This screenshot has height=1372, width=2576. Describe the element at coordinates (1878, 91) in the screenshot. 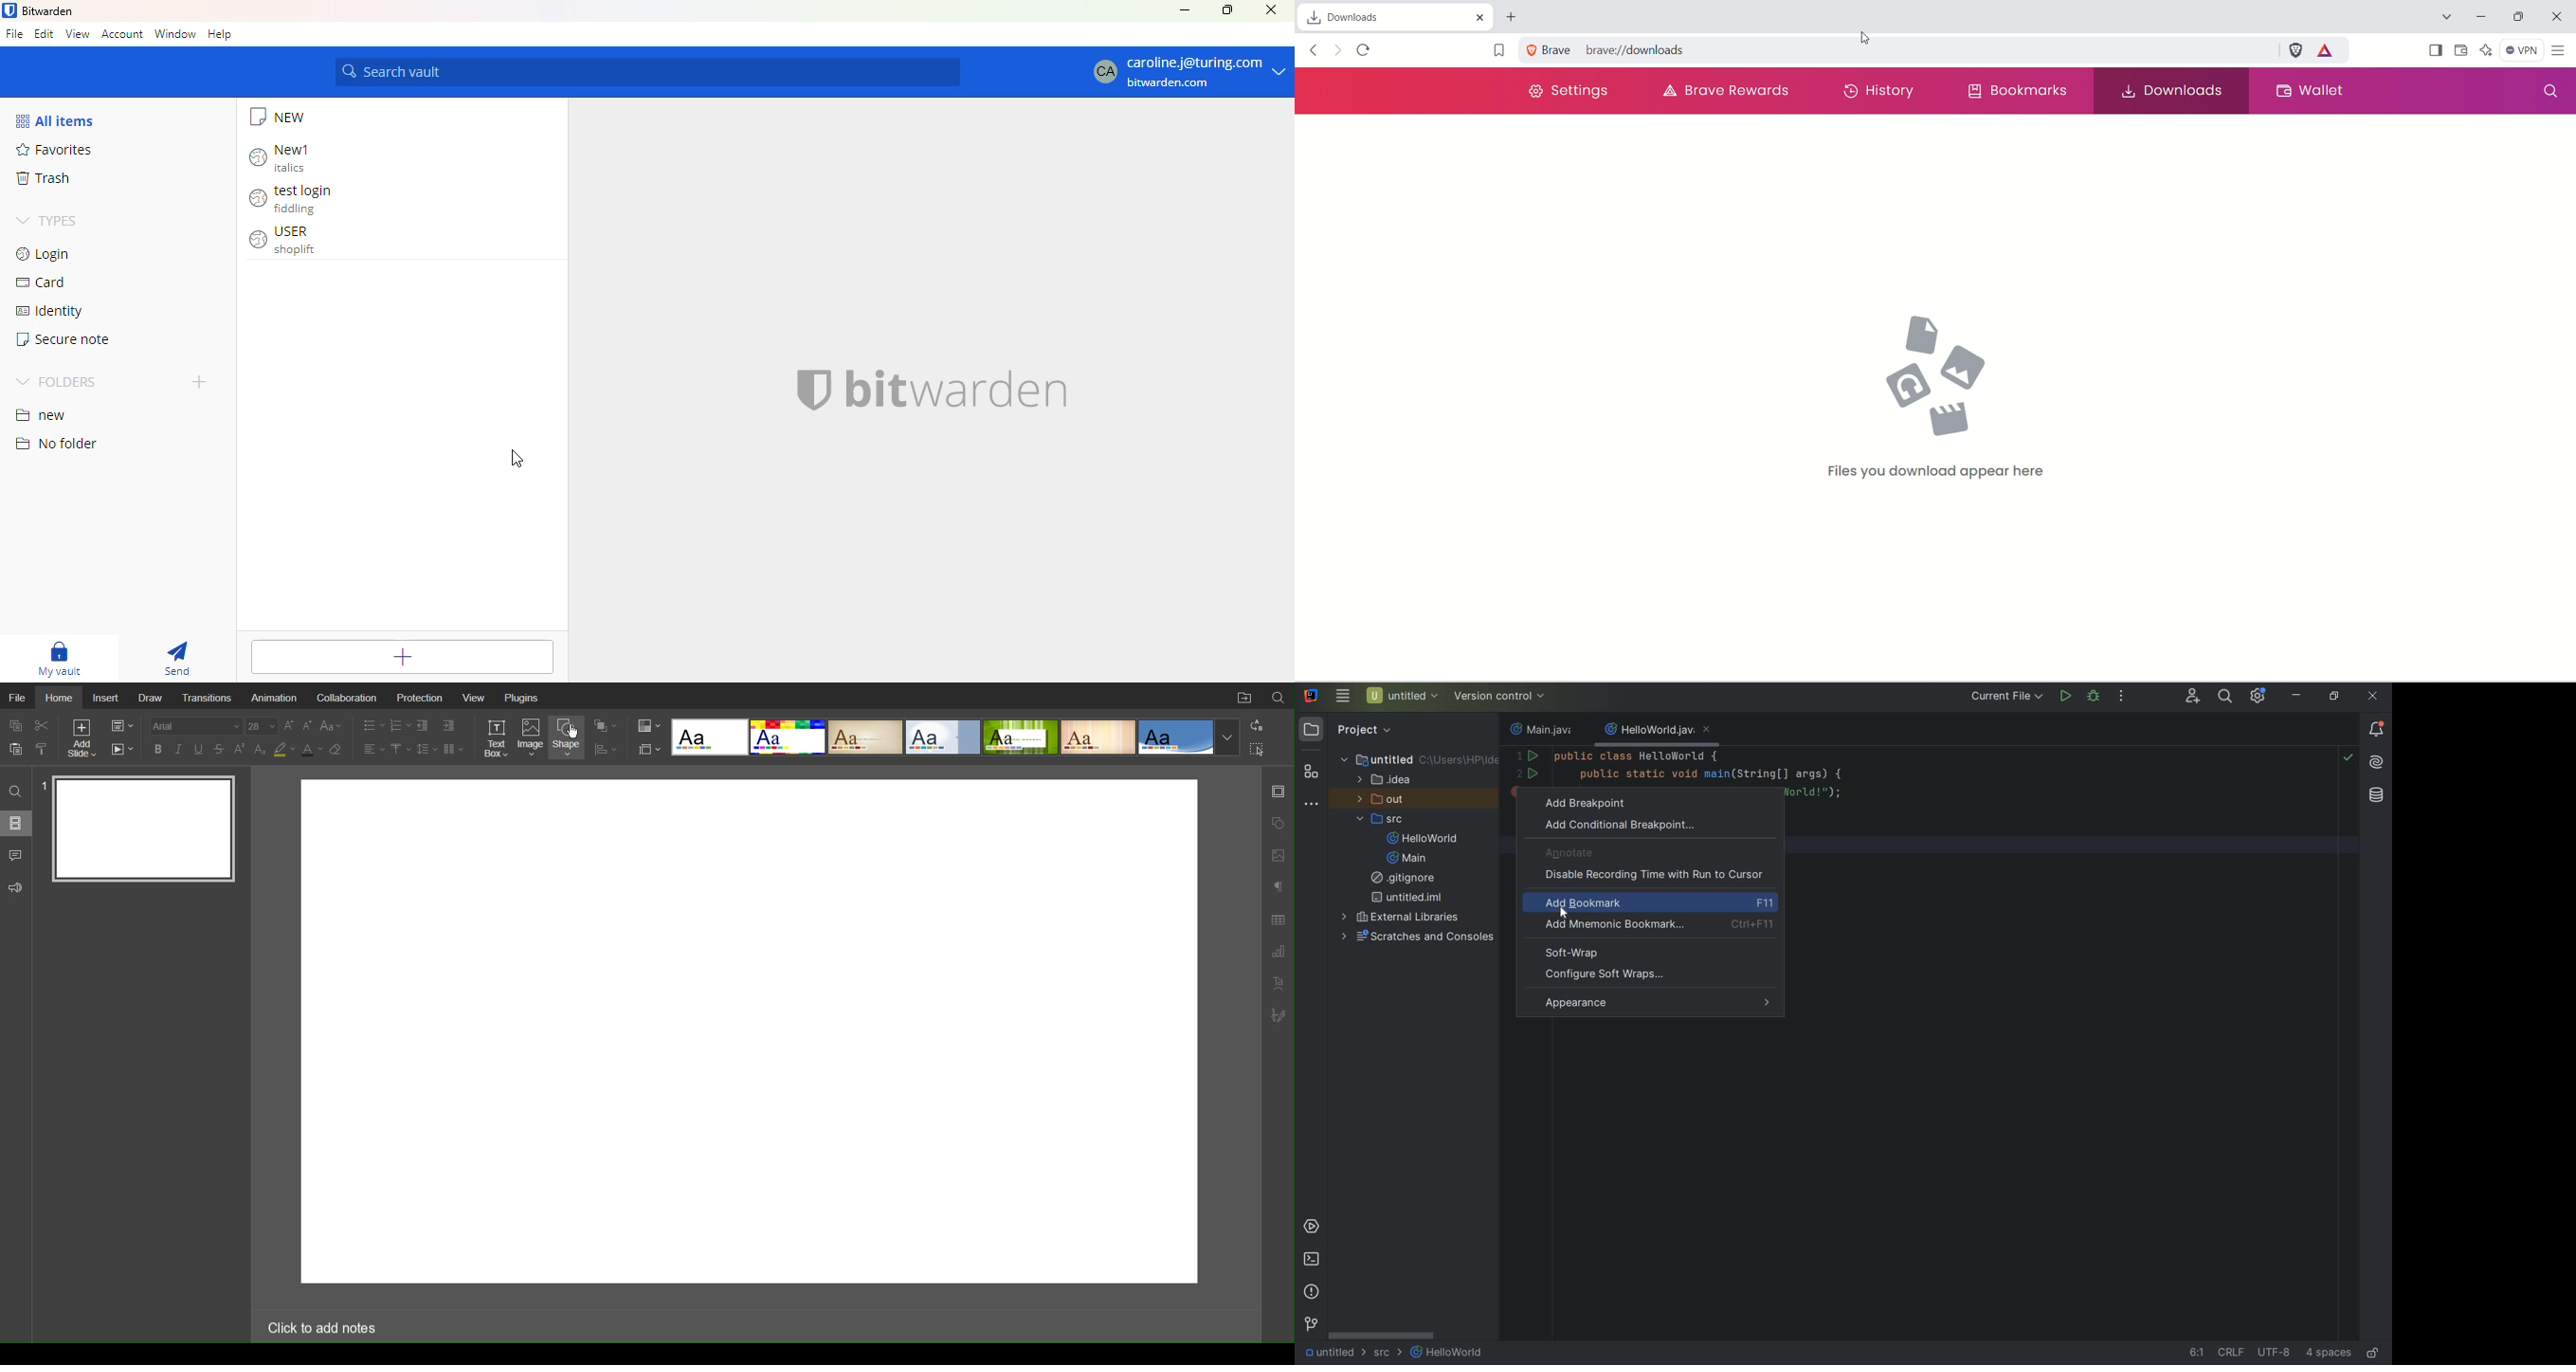

I see `history` at that location.